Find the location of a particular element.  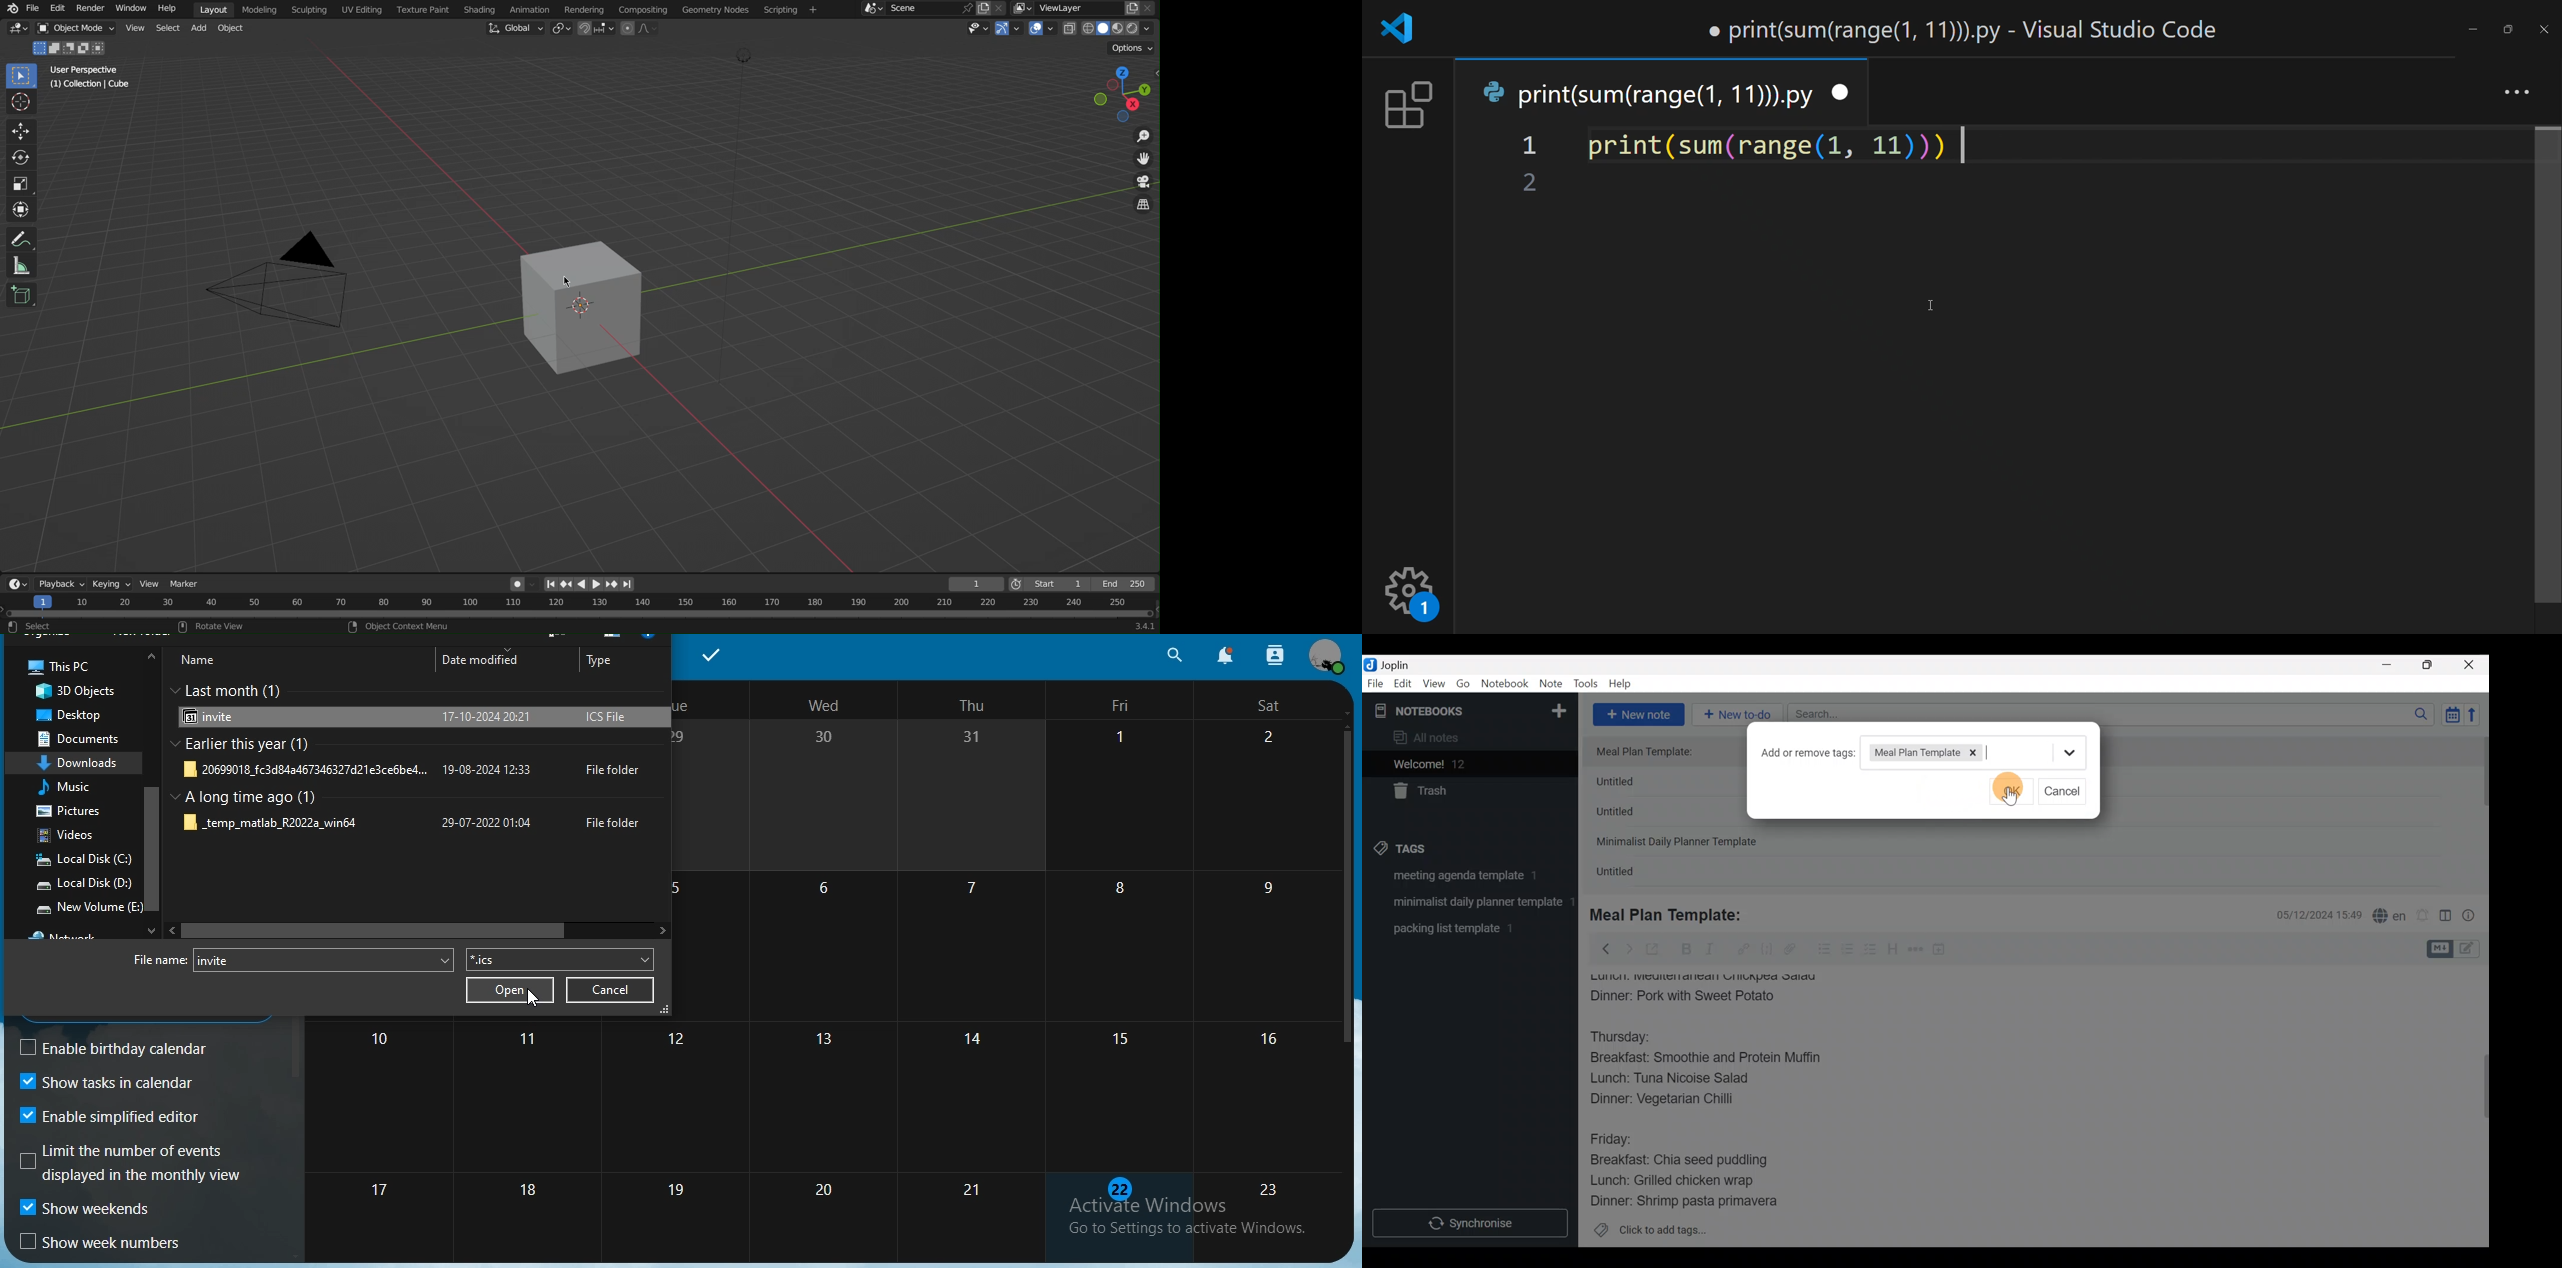

scrollbar is located at coordinates (1350, 889).